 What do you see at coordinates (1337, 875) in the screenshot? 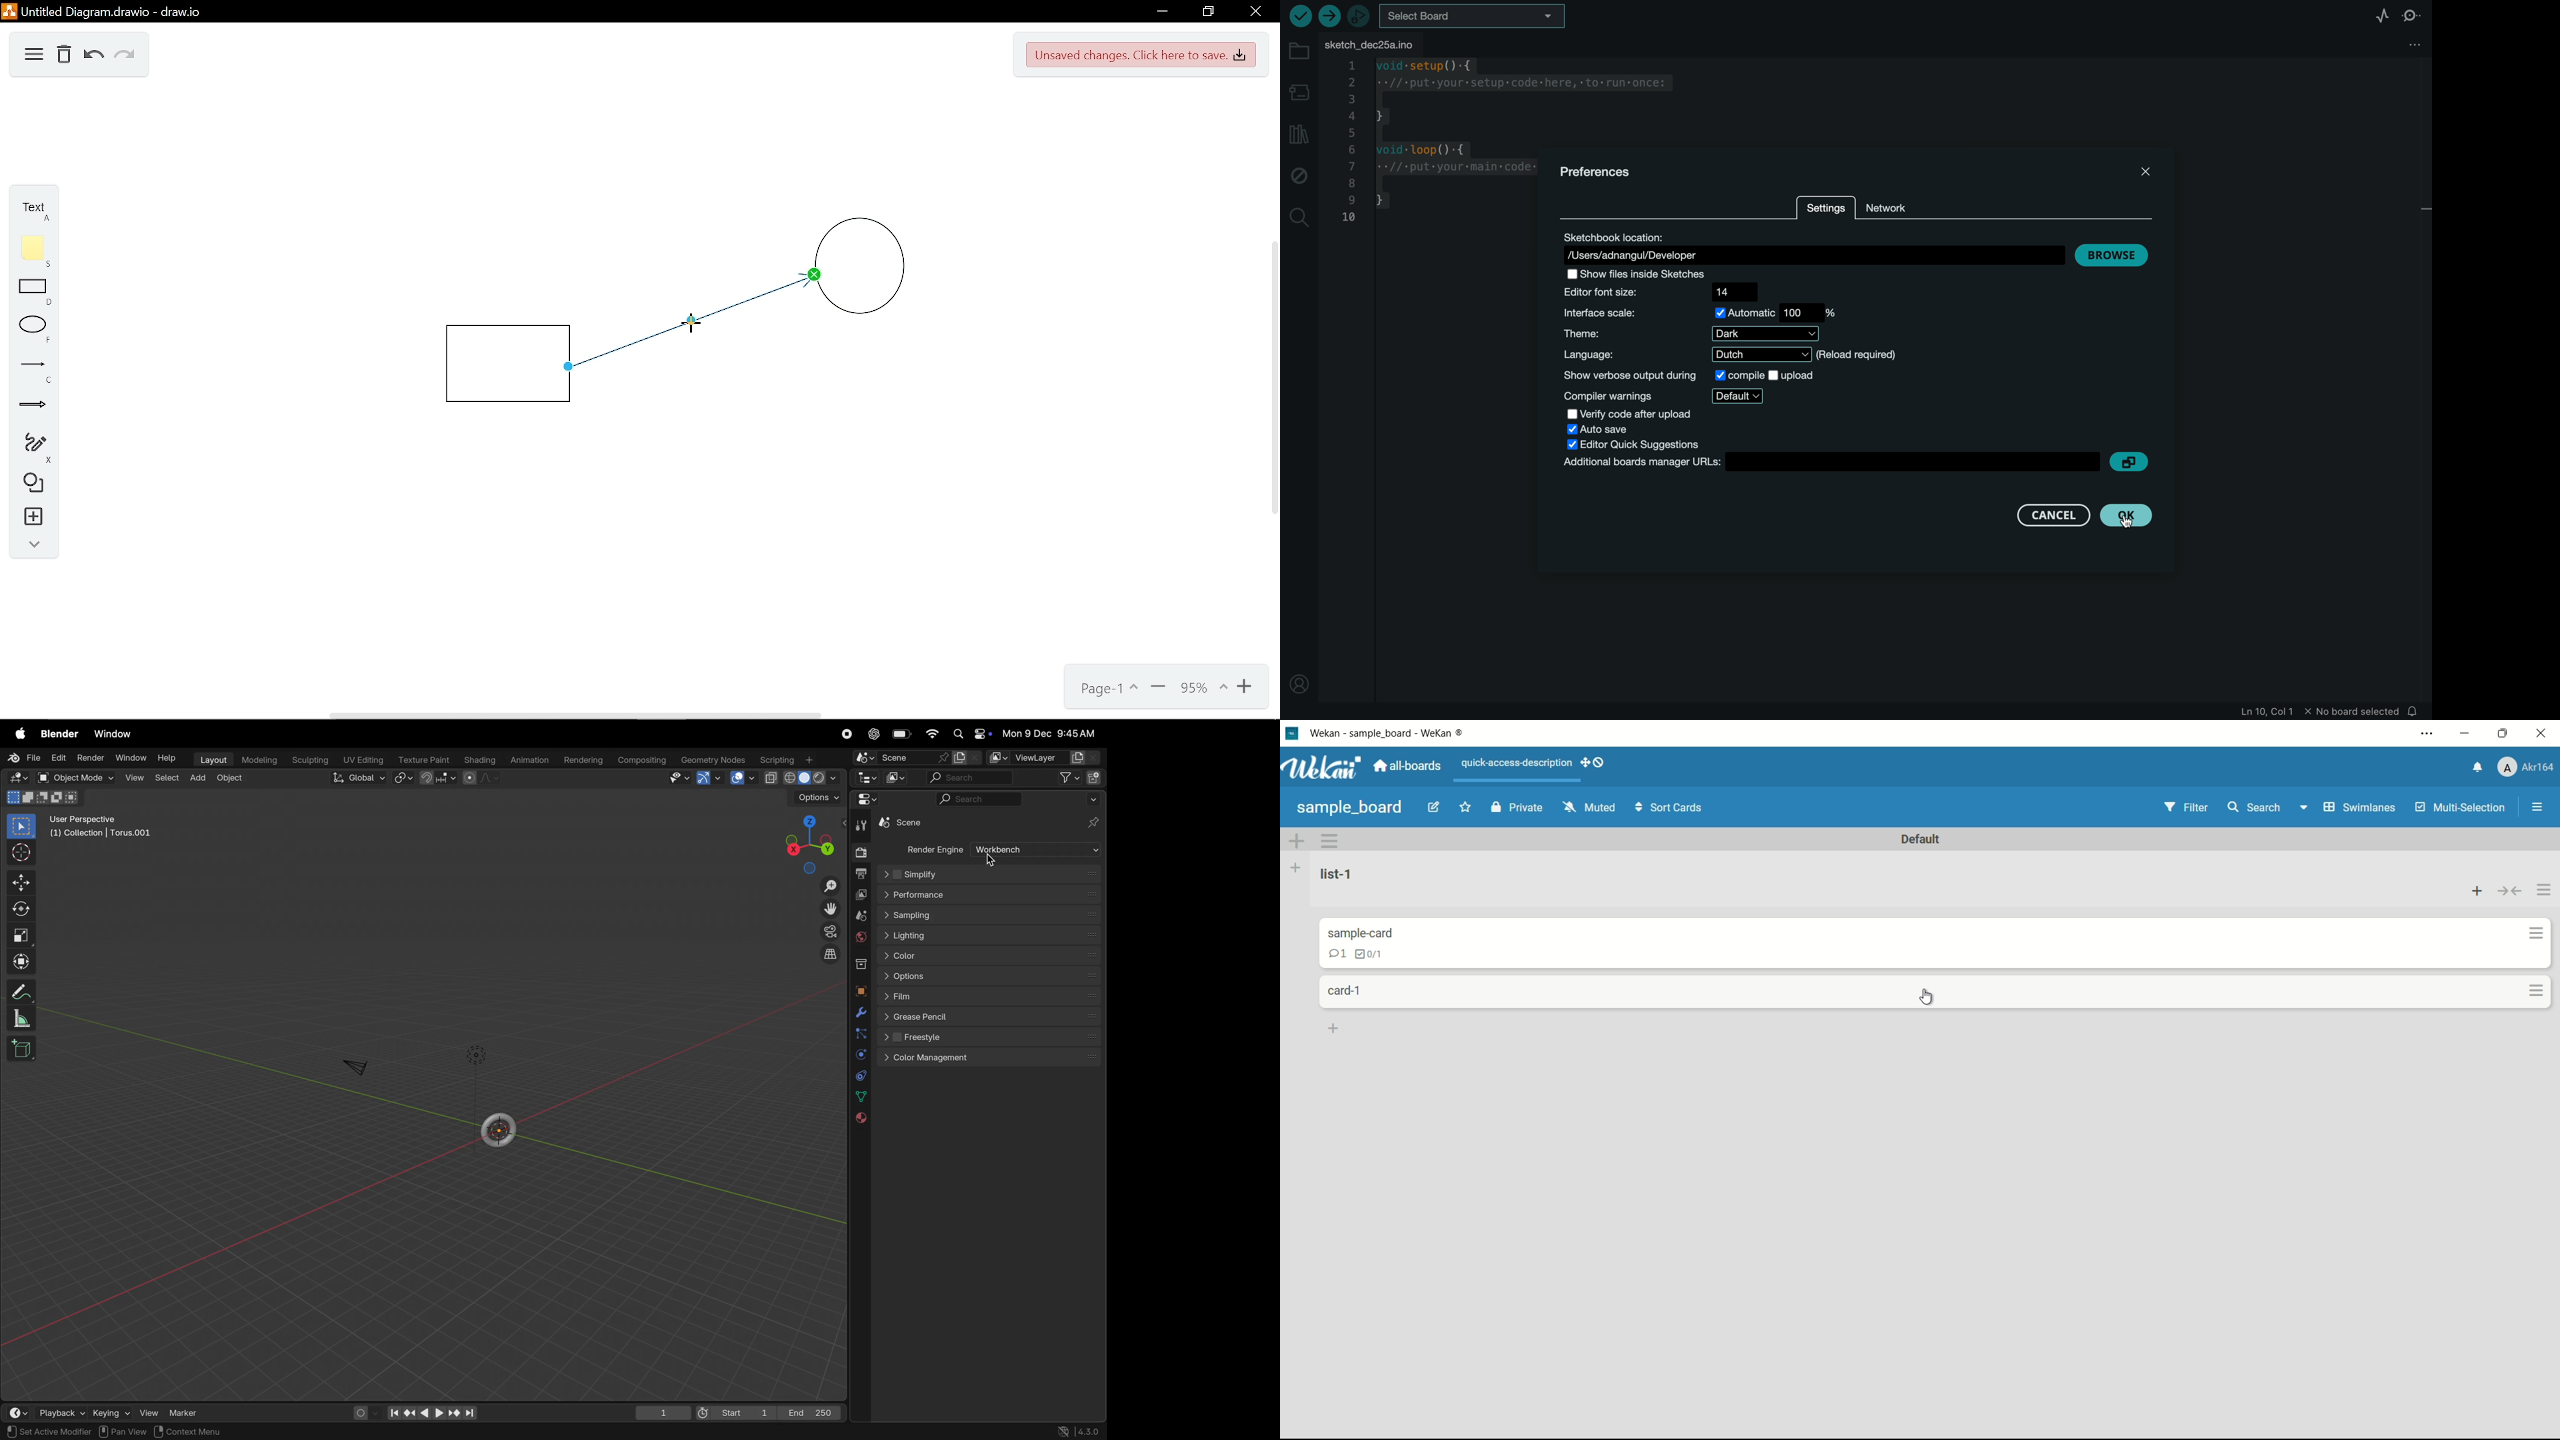
I see `list-1` at bounding box center [1337, 875].